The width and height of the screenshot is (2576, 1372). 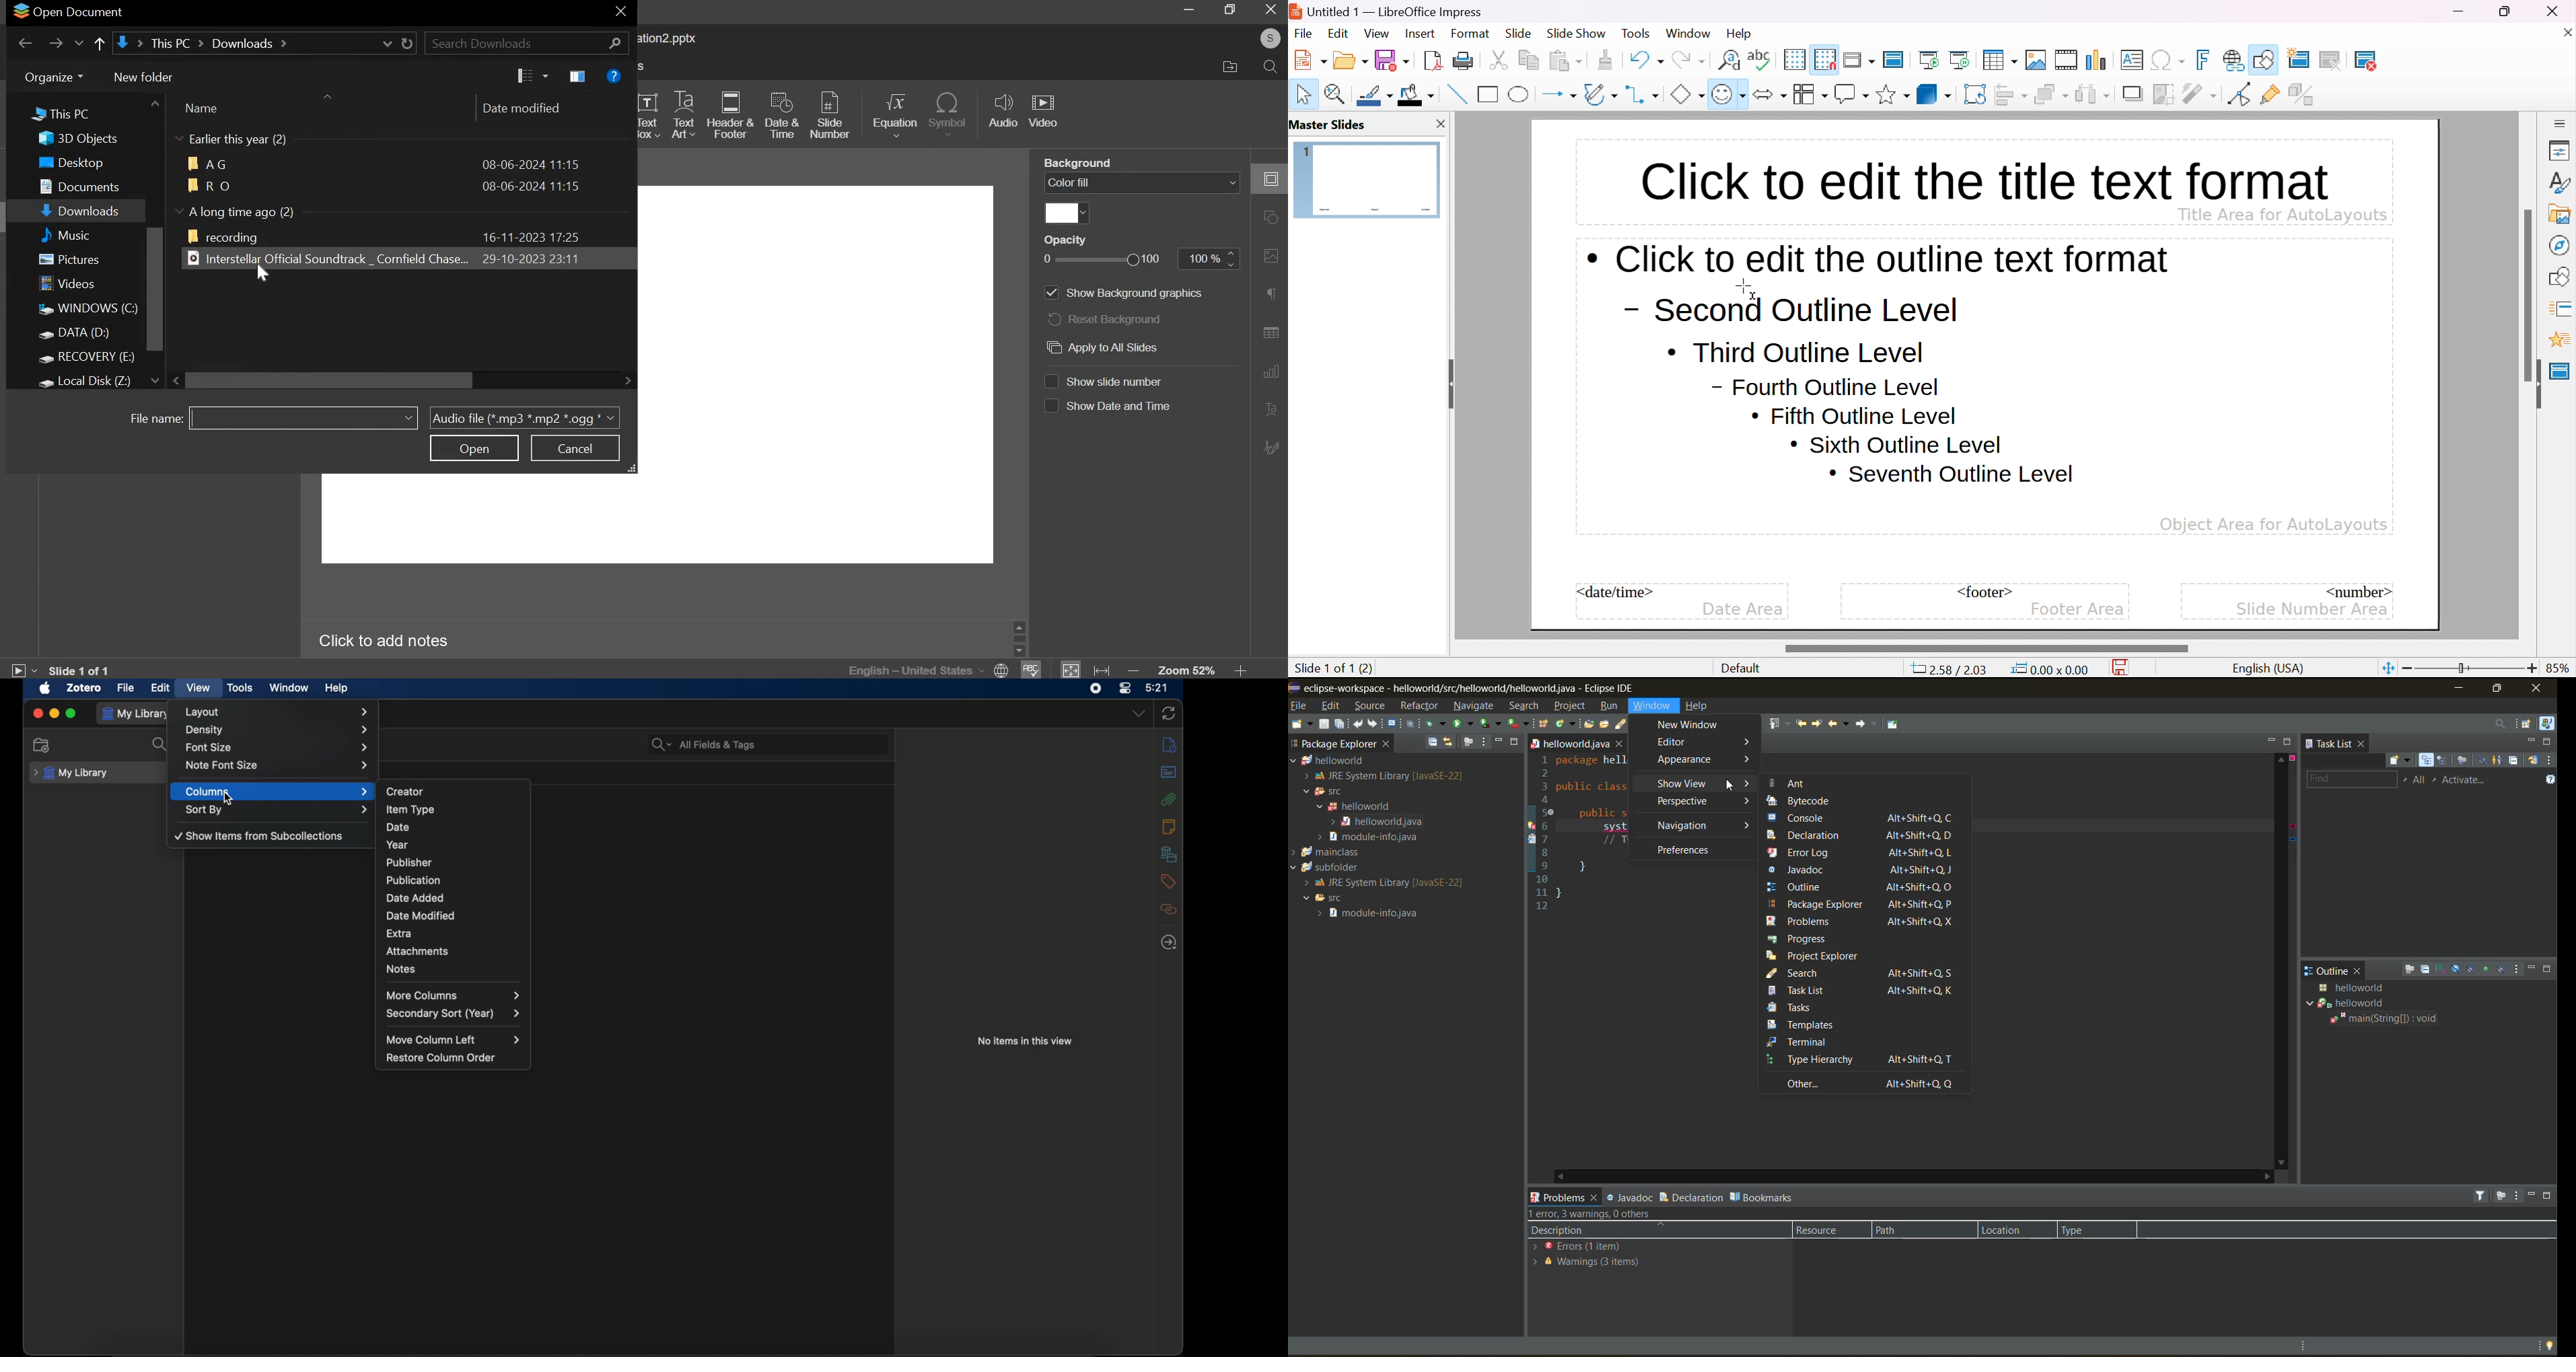 I want to click on file, so click(x=1303, y=34).